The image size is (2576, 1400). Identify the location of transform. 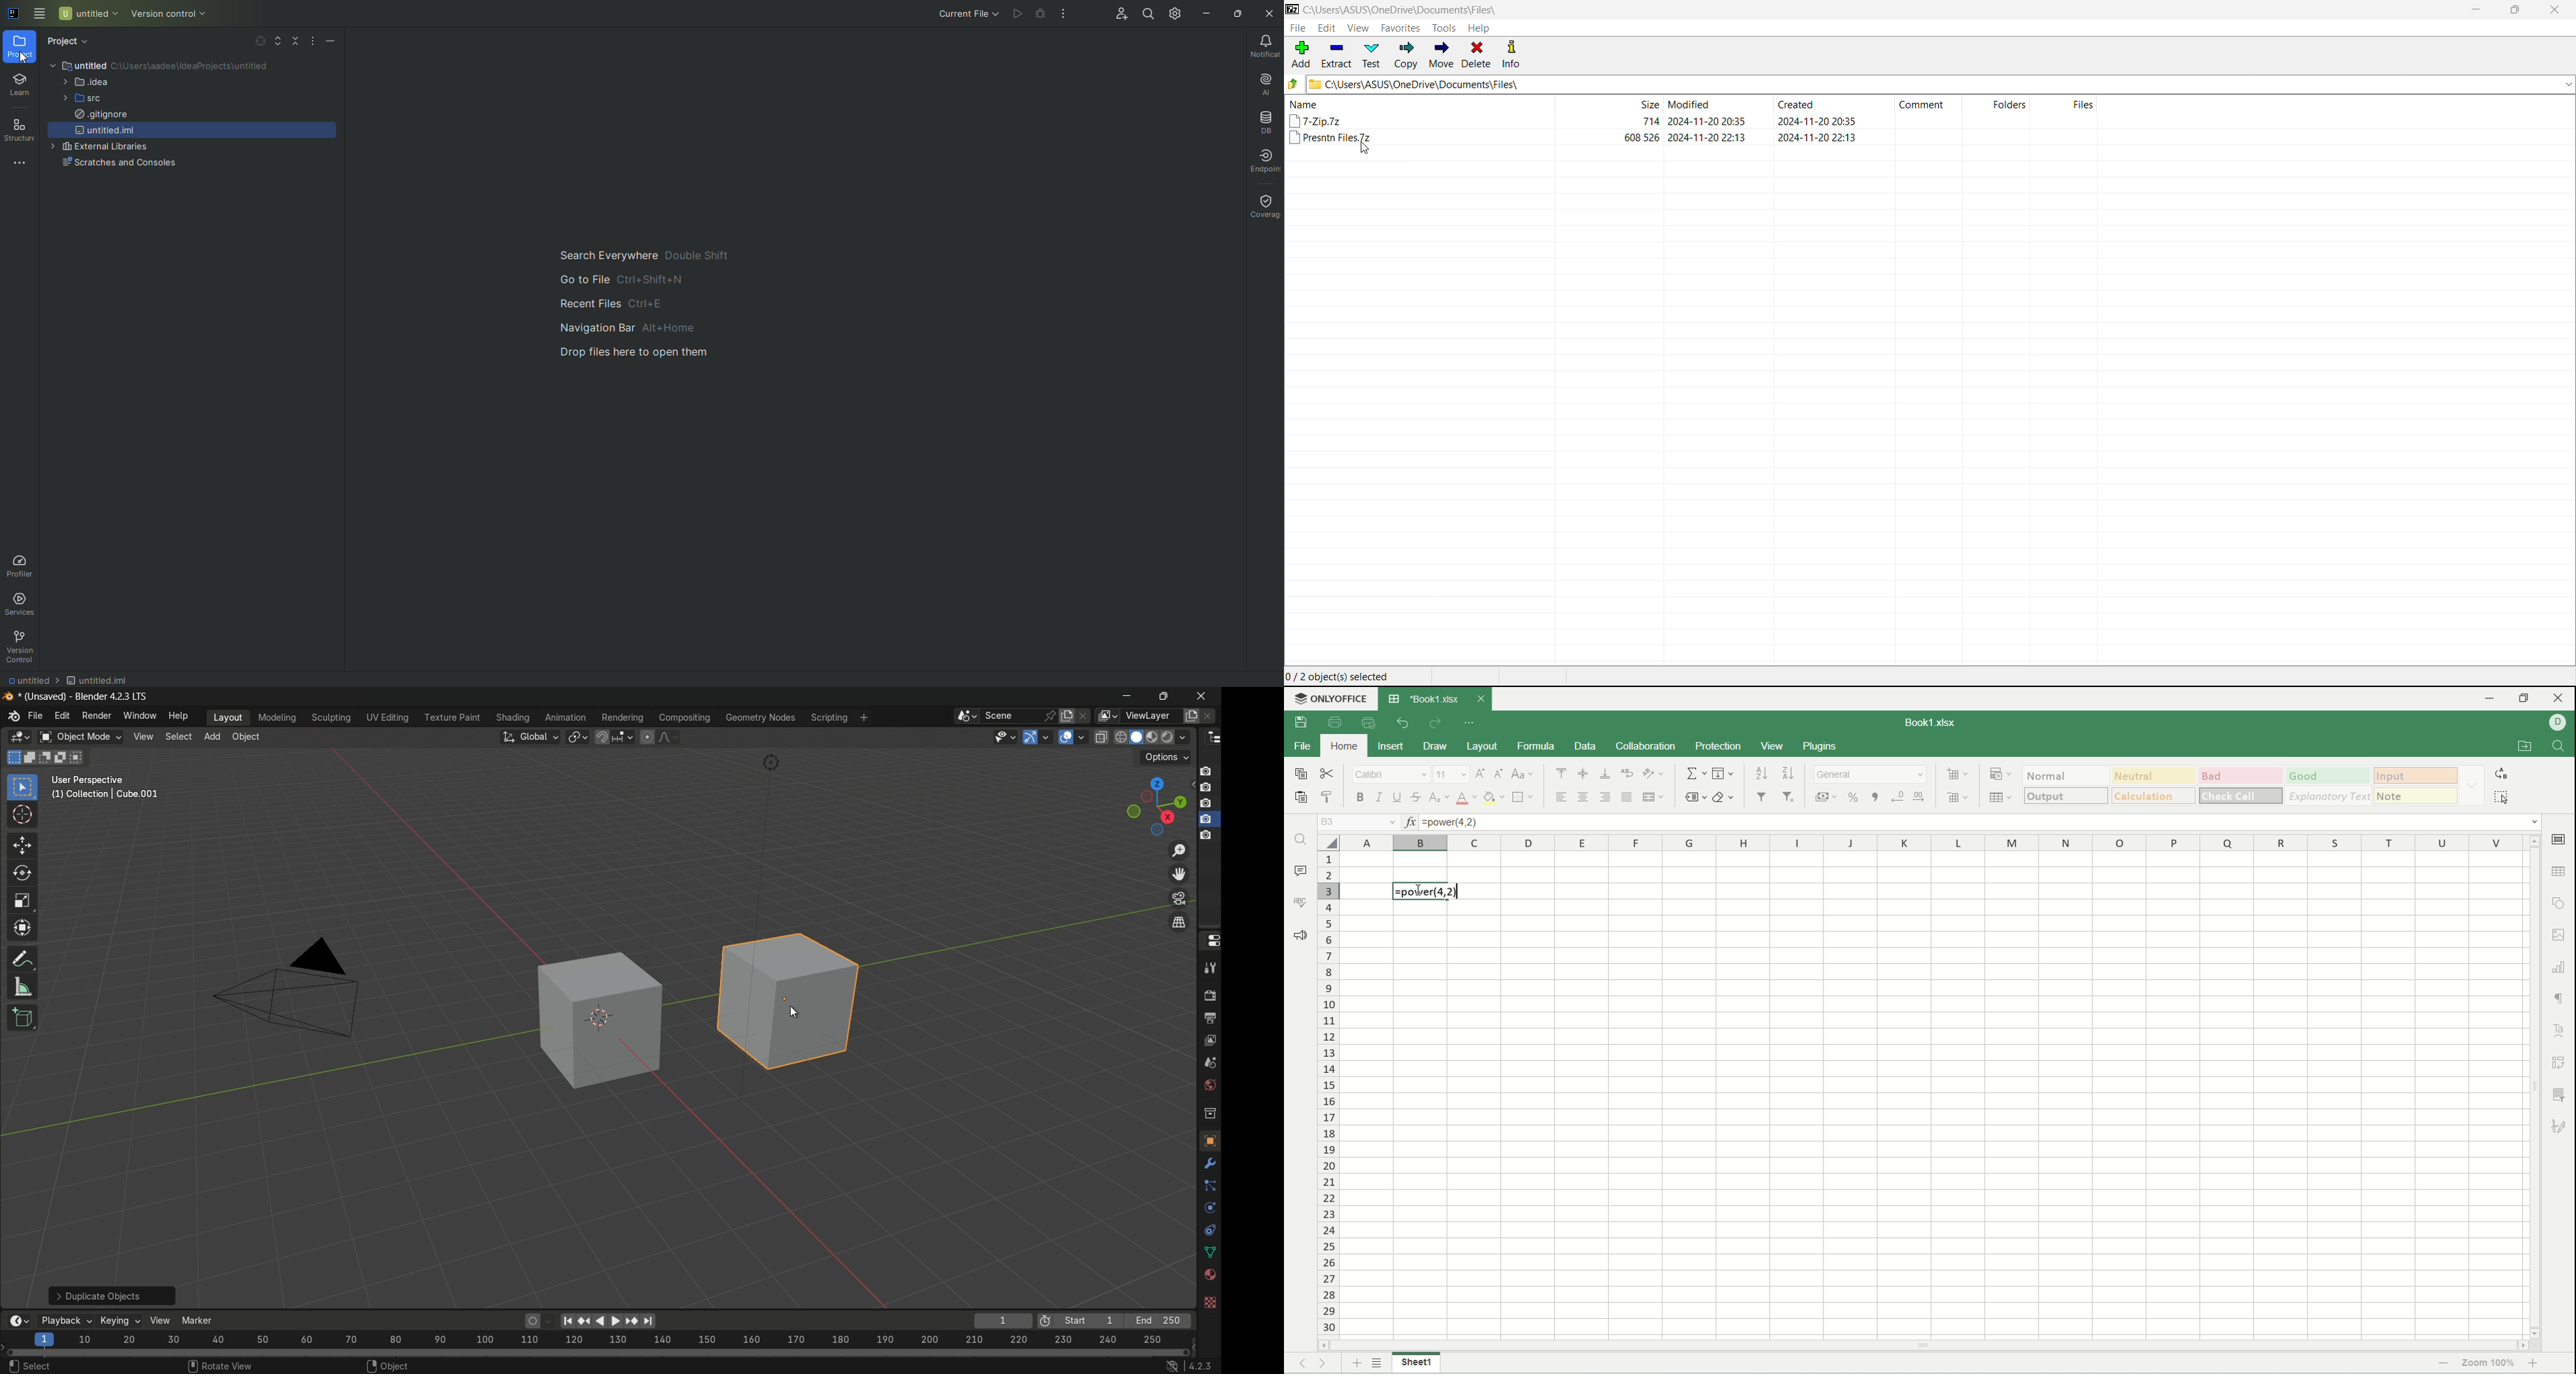
(22, 927).